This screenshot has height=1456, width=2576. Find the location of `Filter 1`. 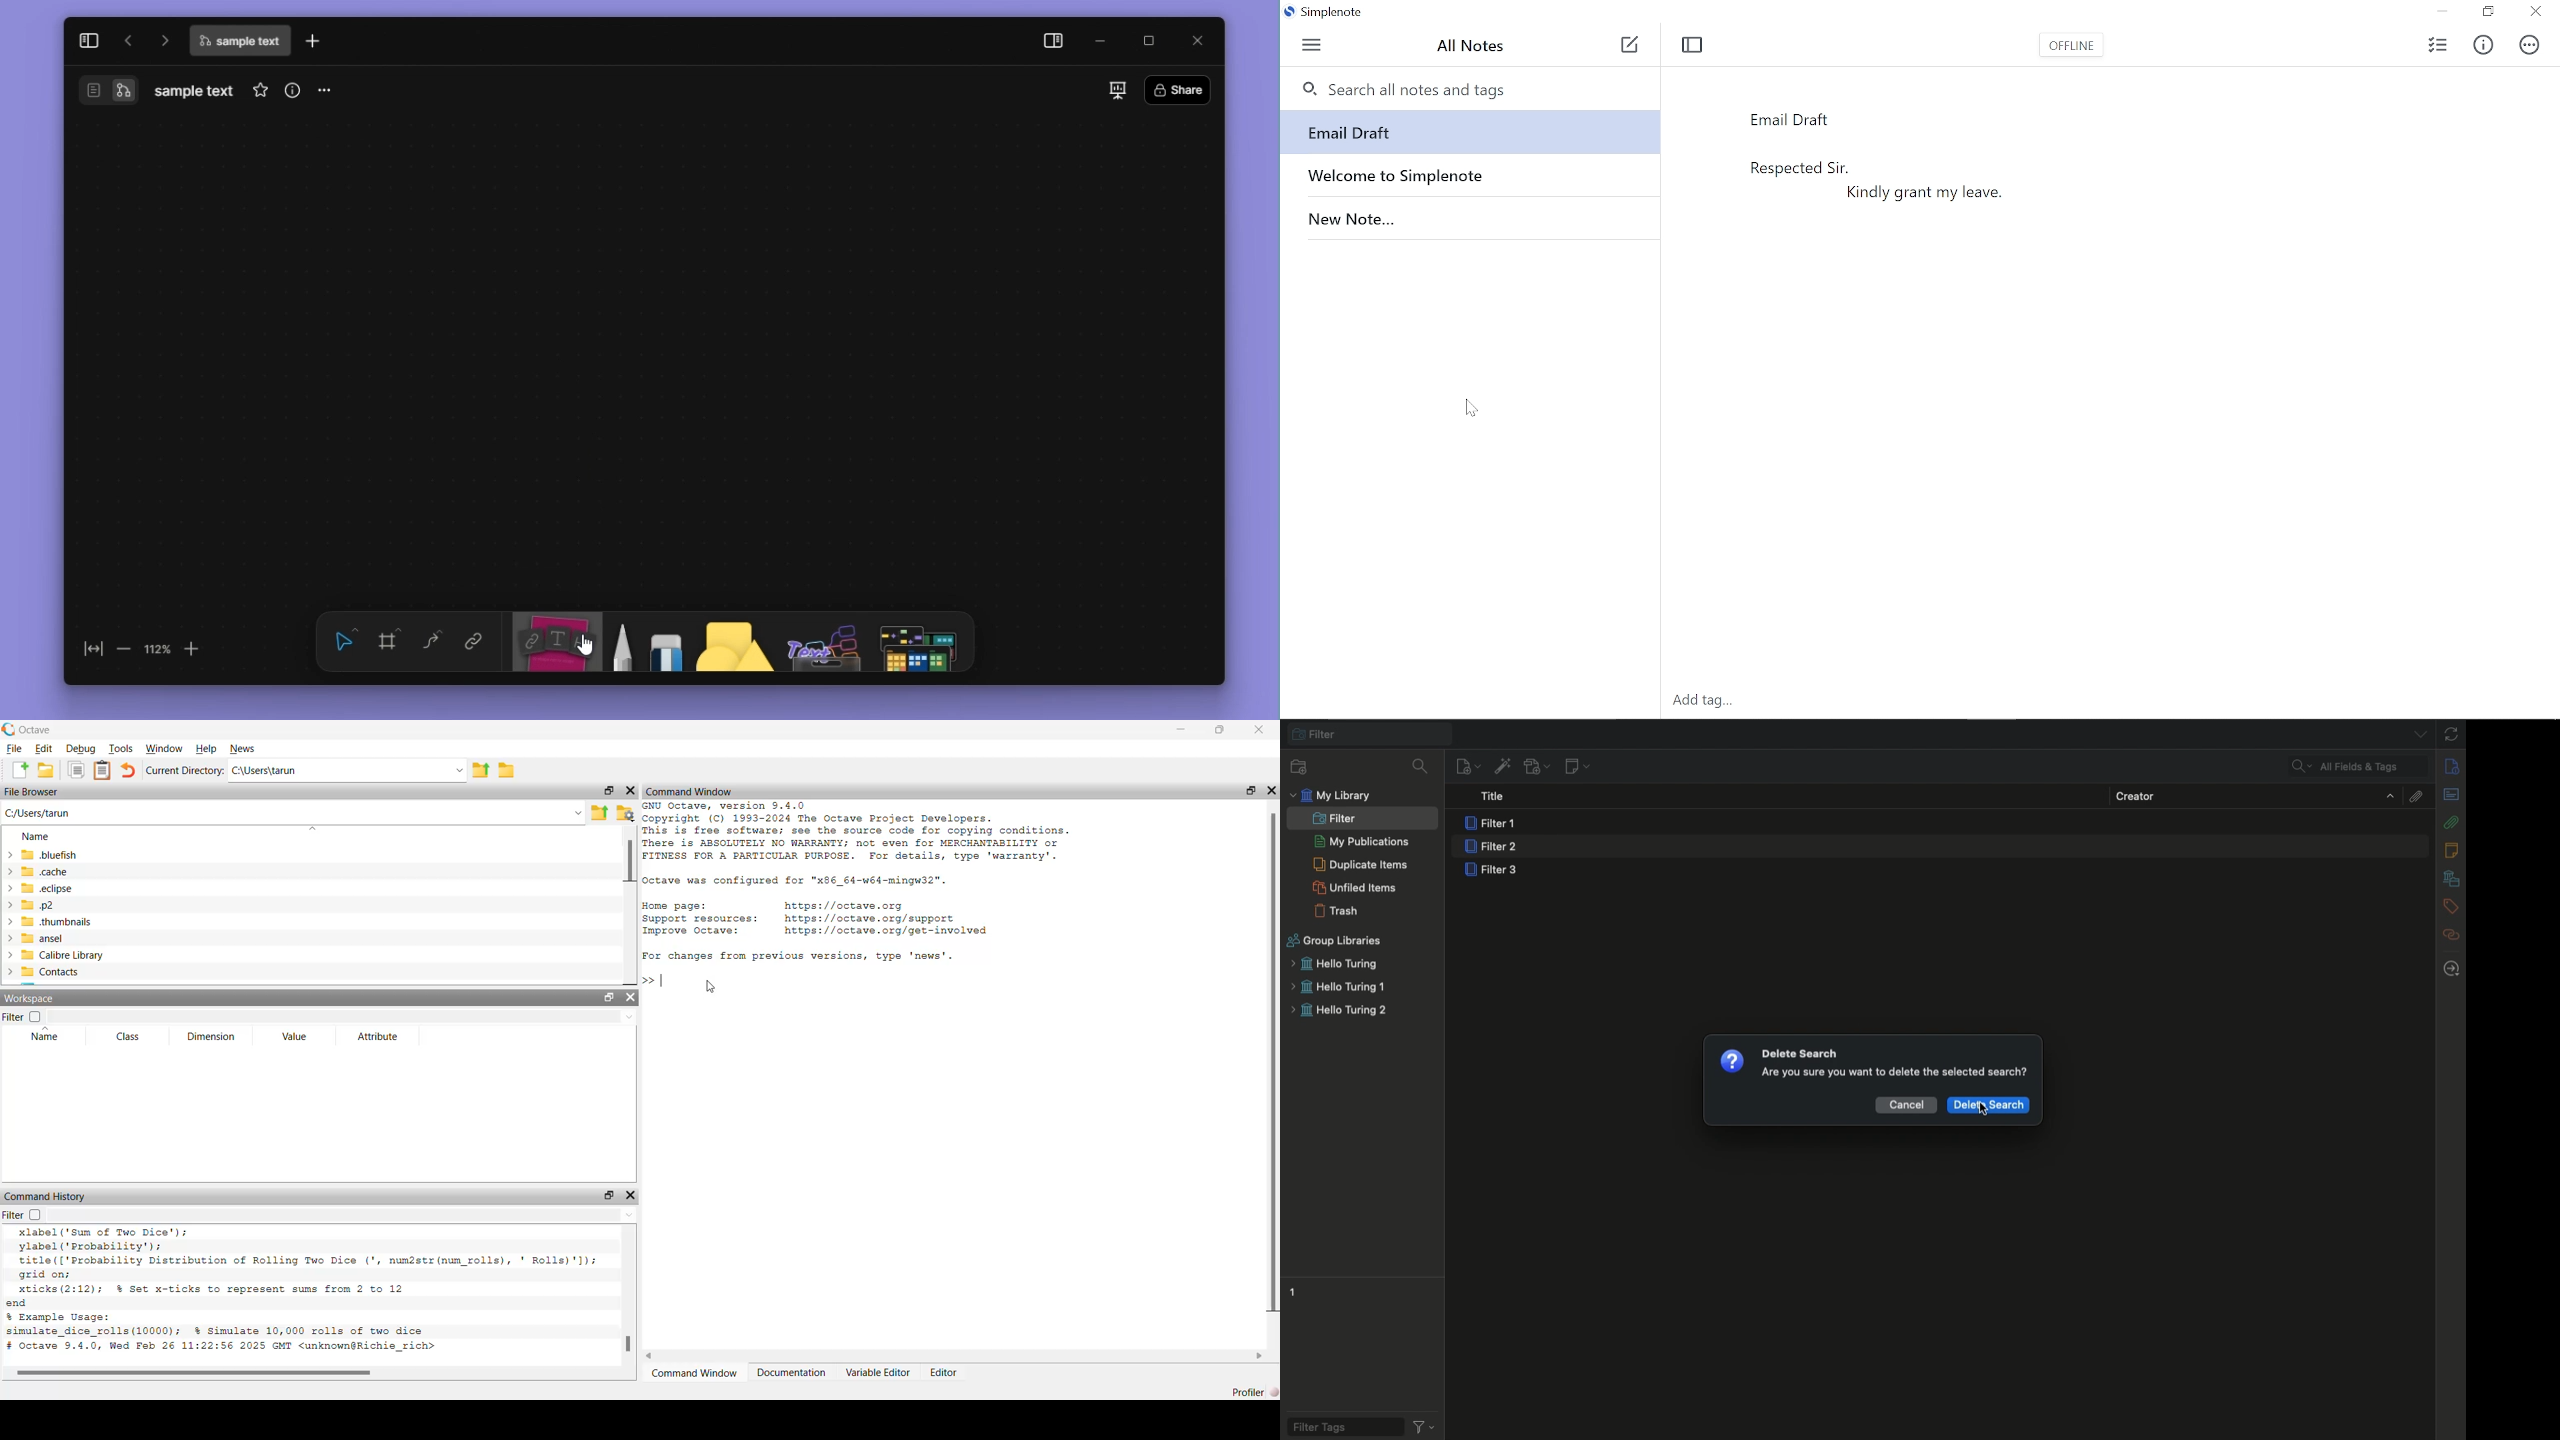

Filter 1 is located at coordinates (1493, 824).